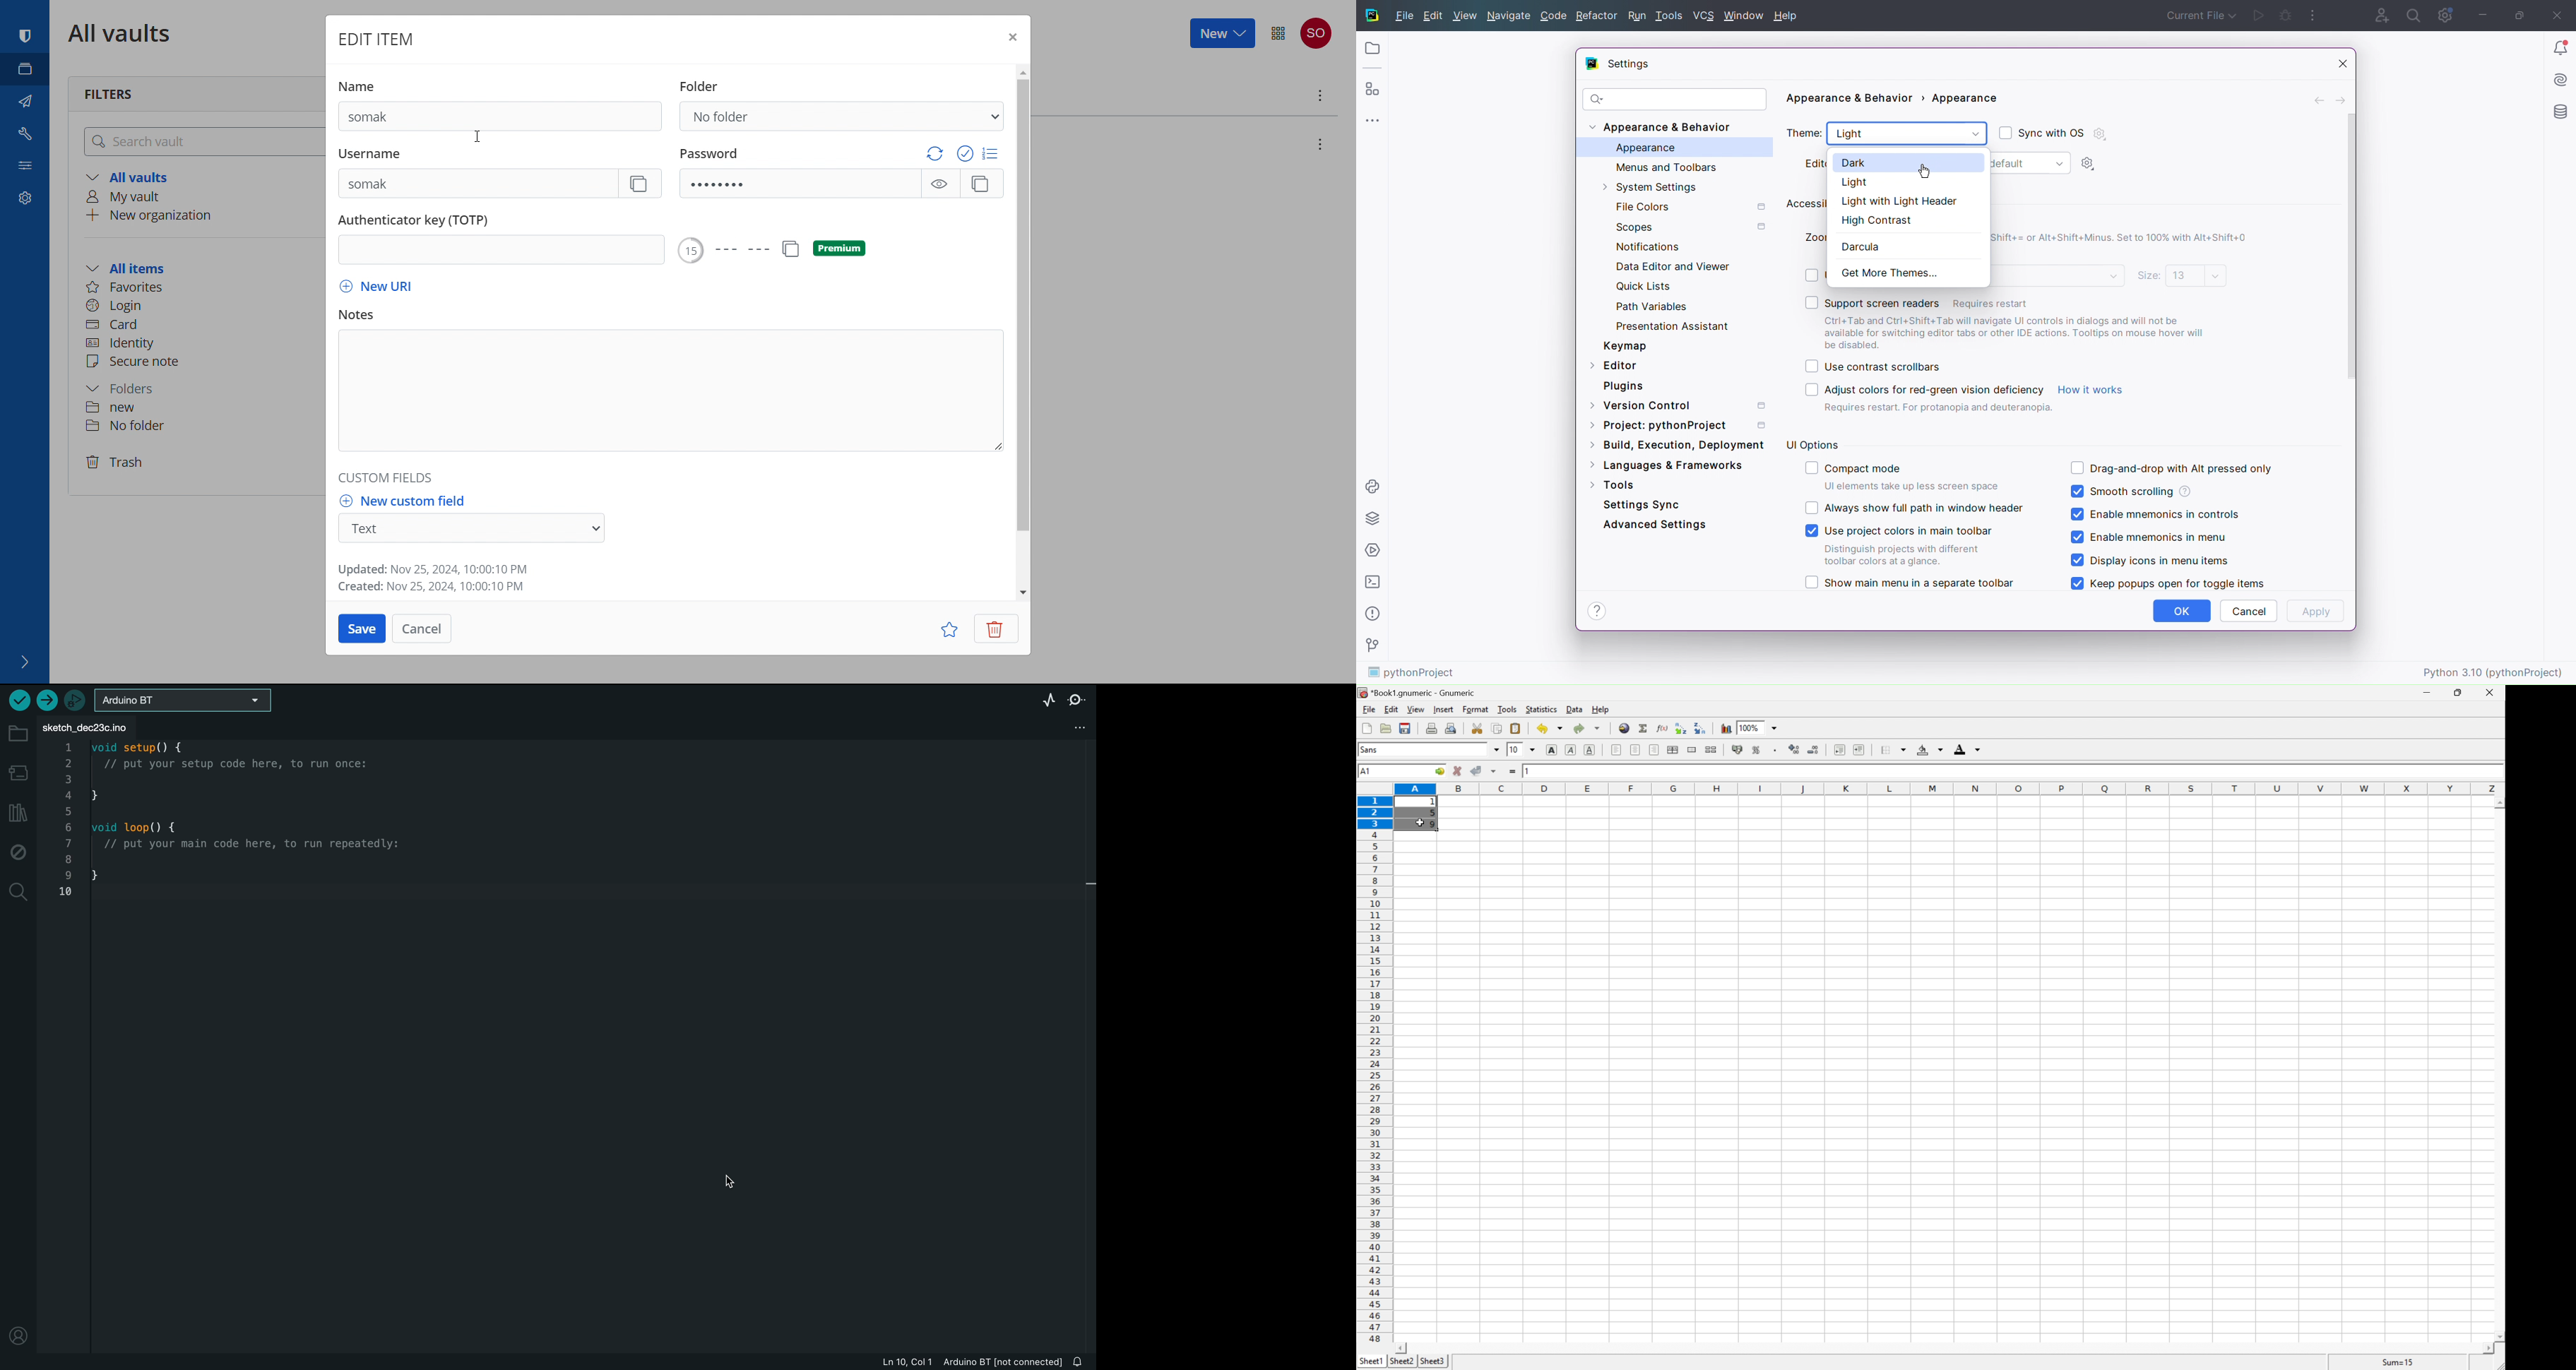 The width and height of the screenshot is (2576, 1372). Describe the element at coordinates (1575, 707) in the screenshot. I see `data` at that location.